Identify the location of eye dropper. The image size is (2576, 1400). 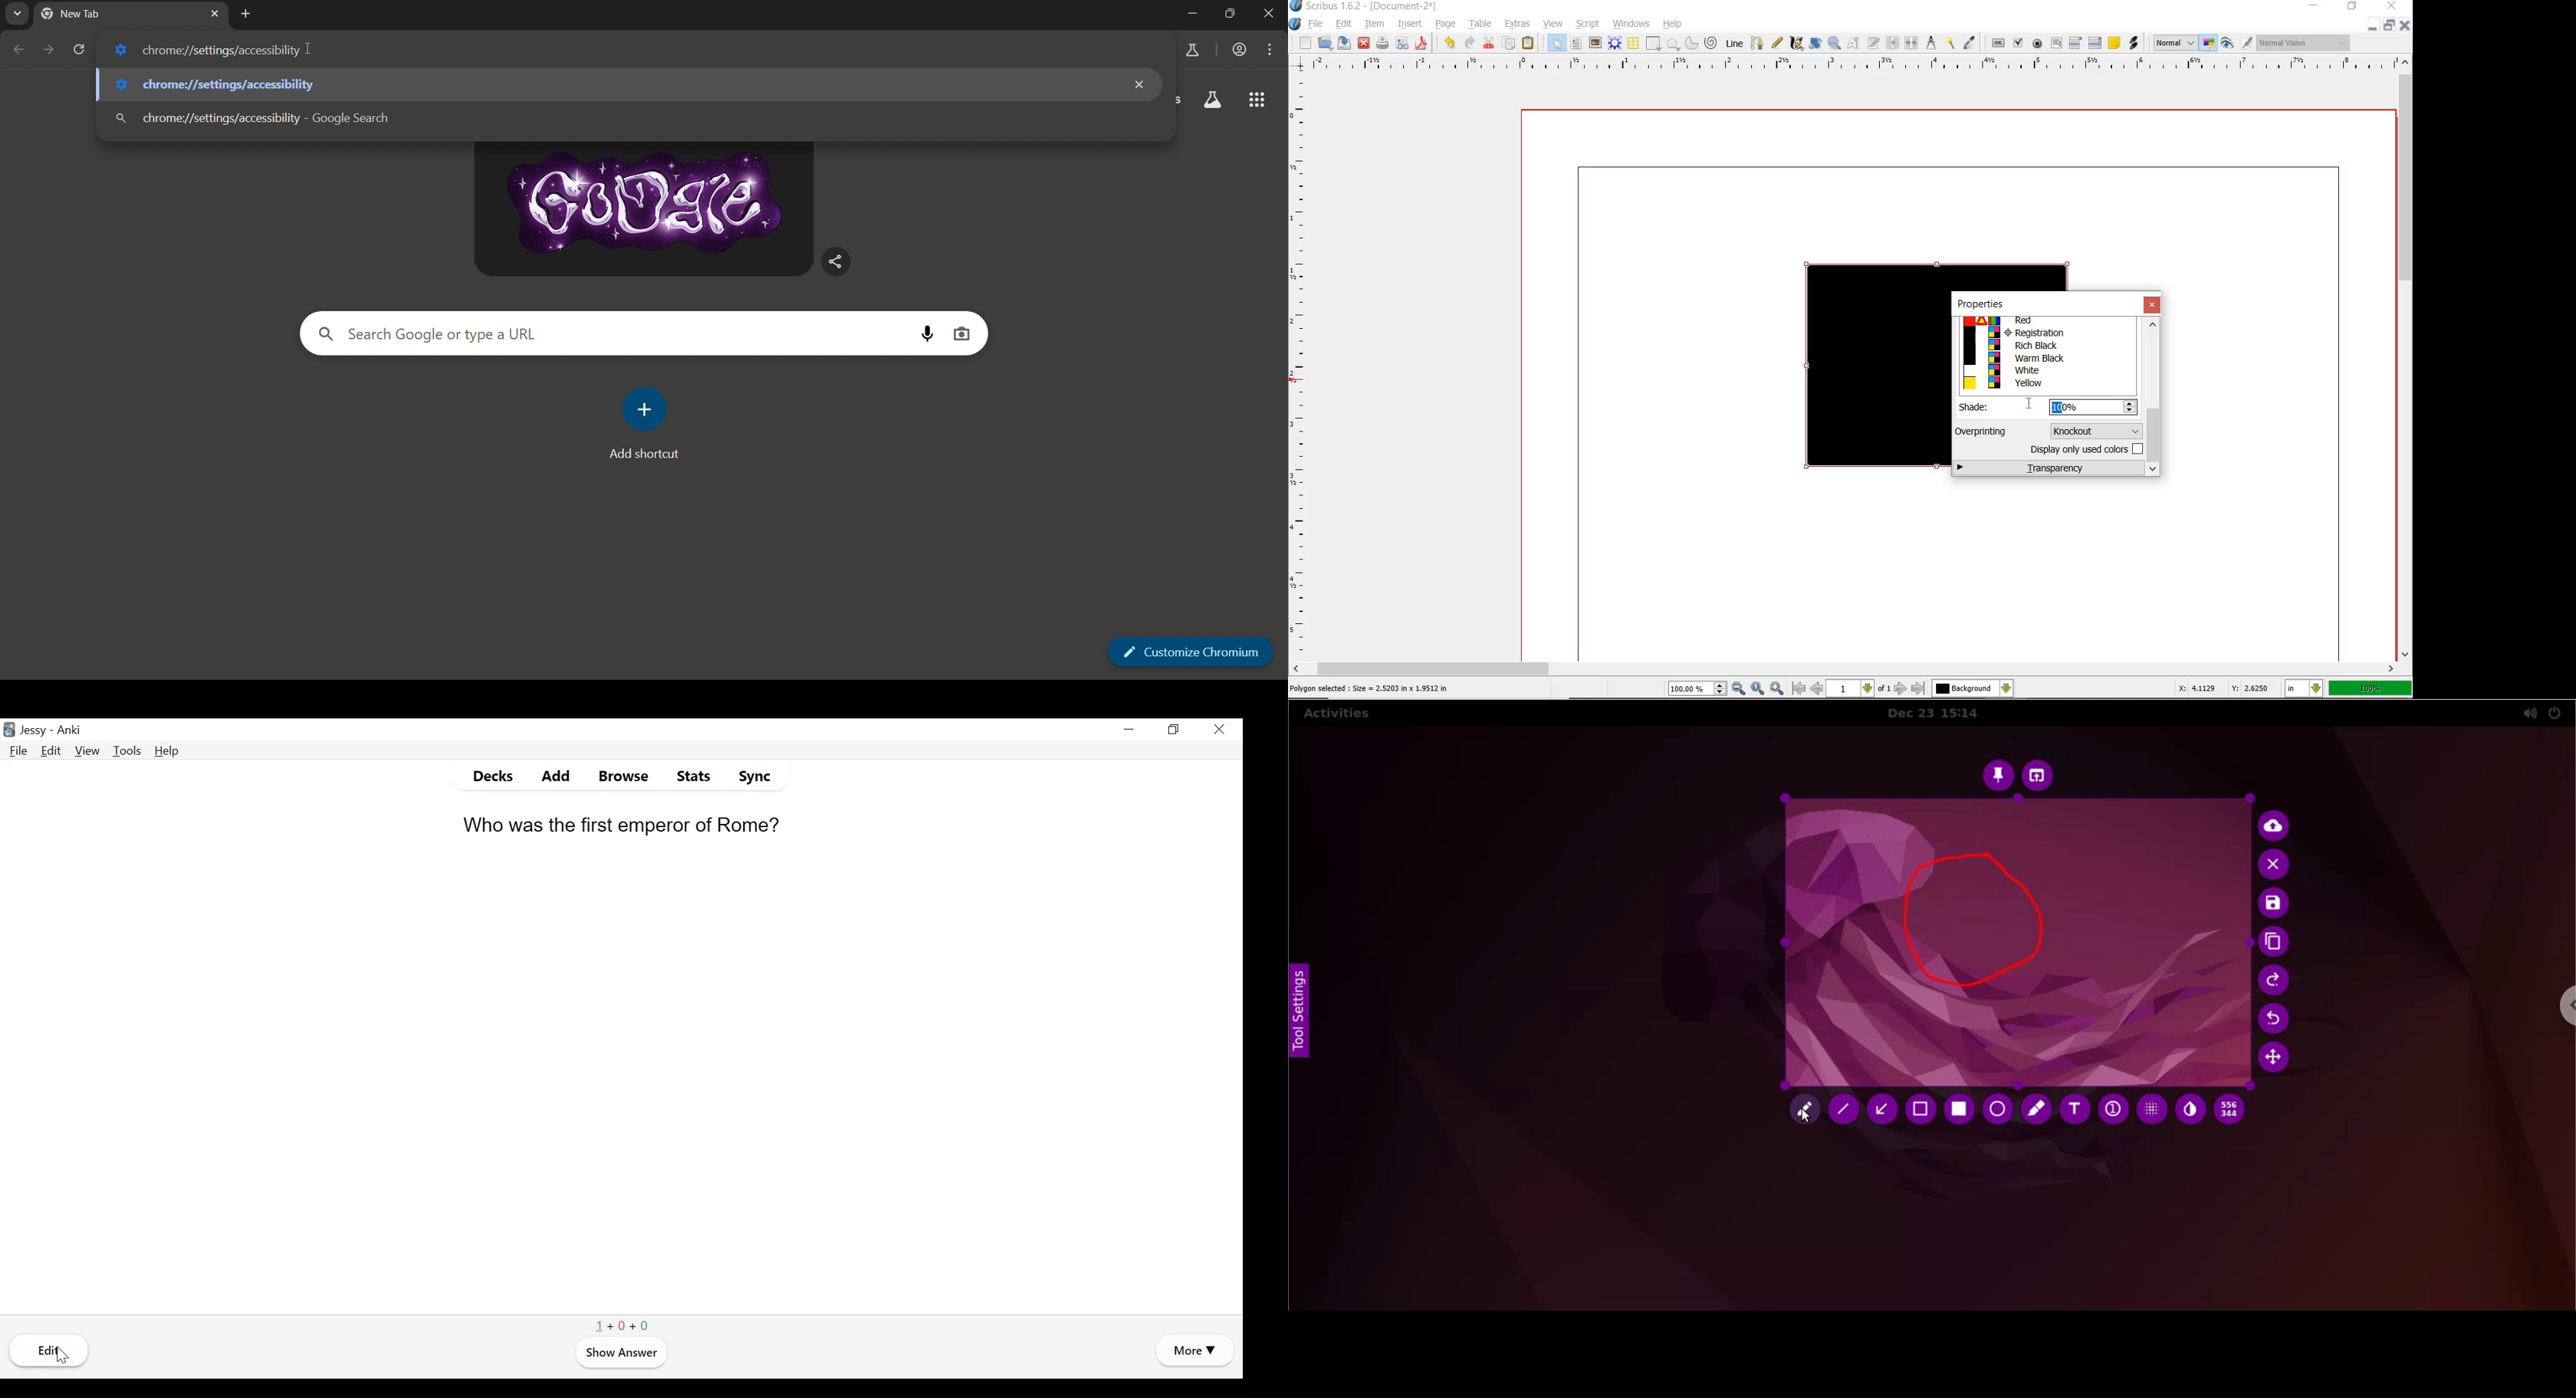
(1971, 42).